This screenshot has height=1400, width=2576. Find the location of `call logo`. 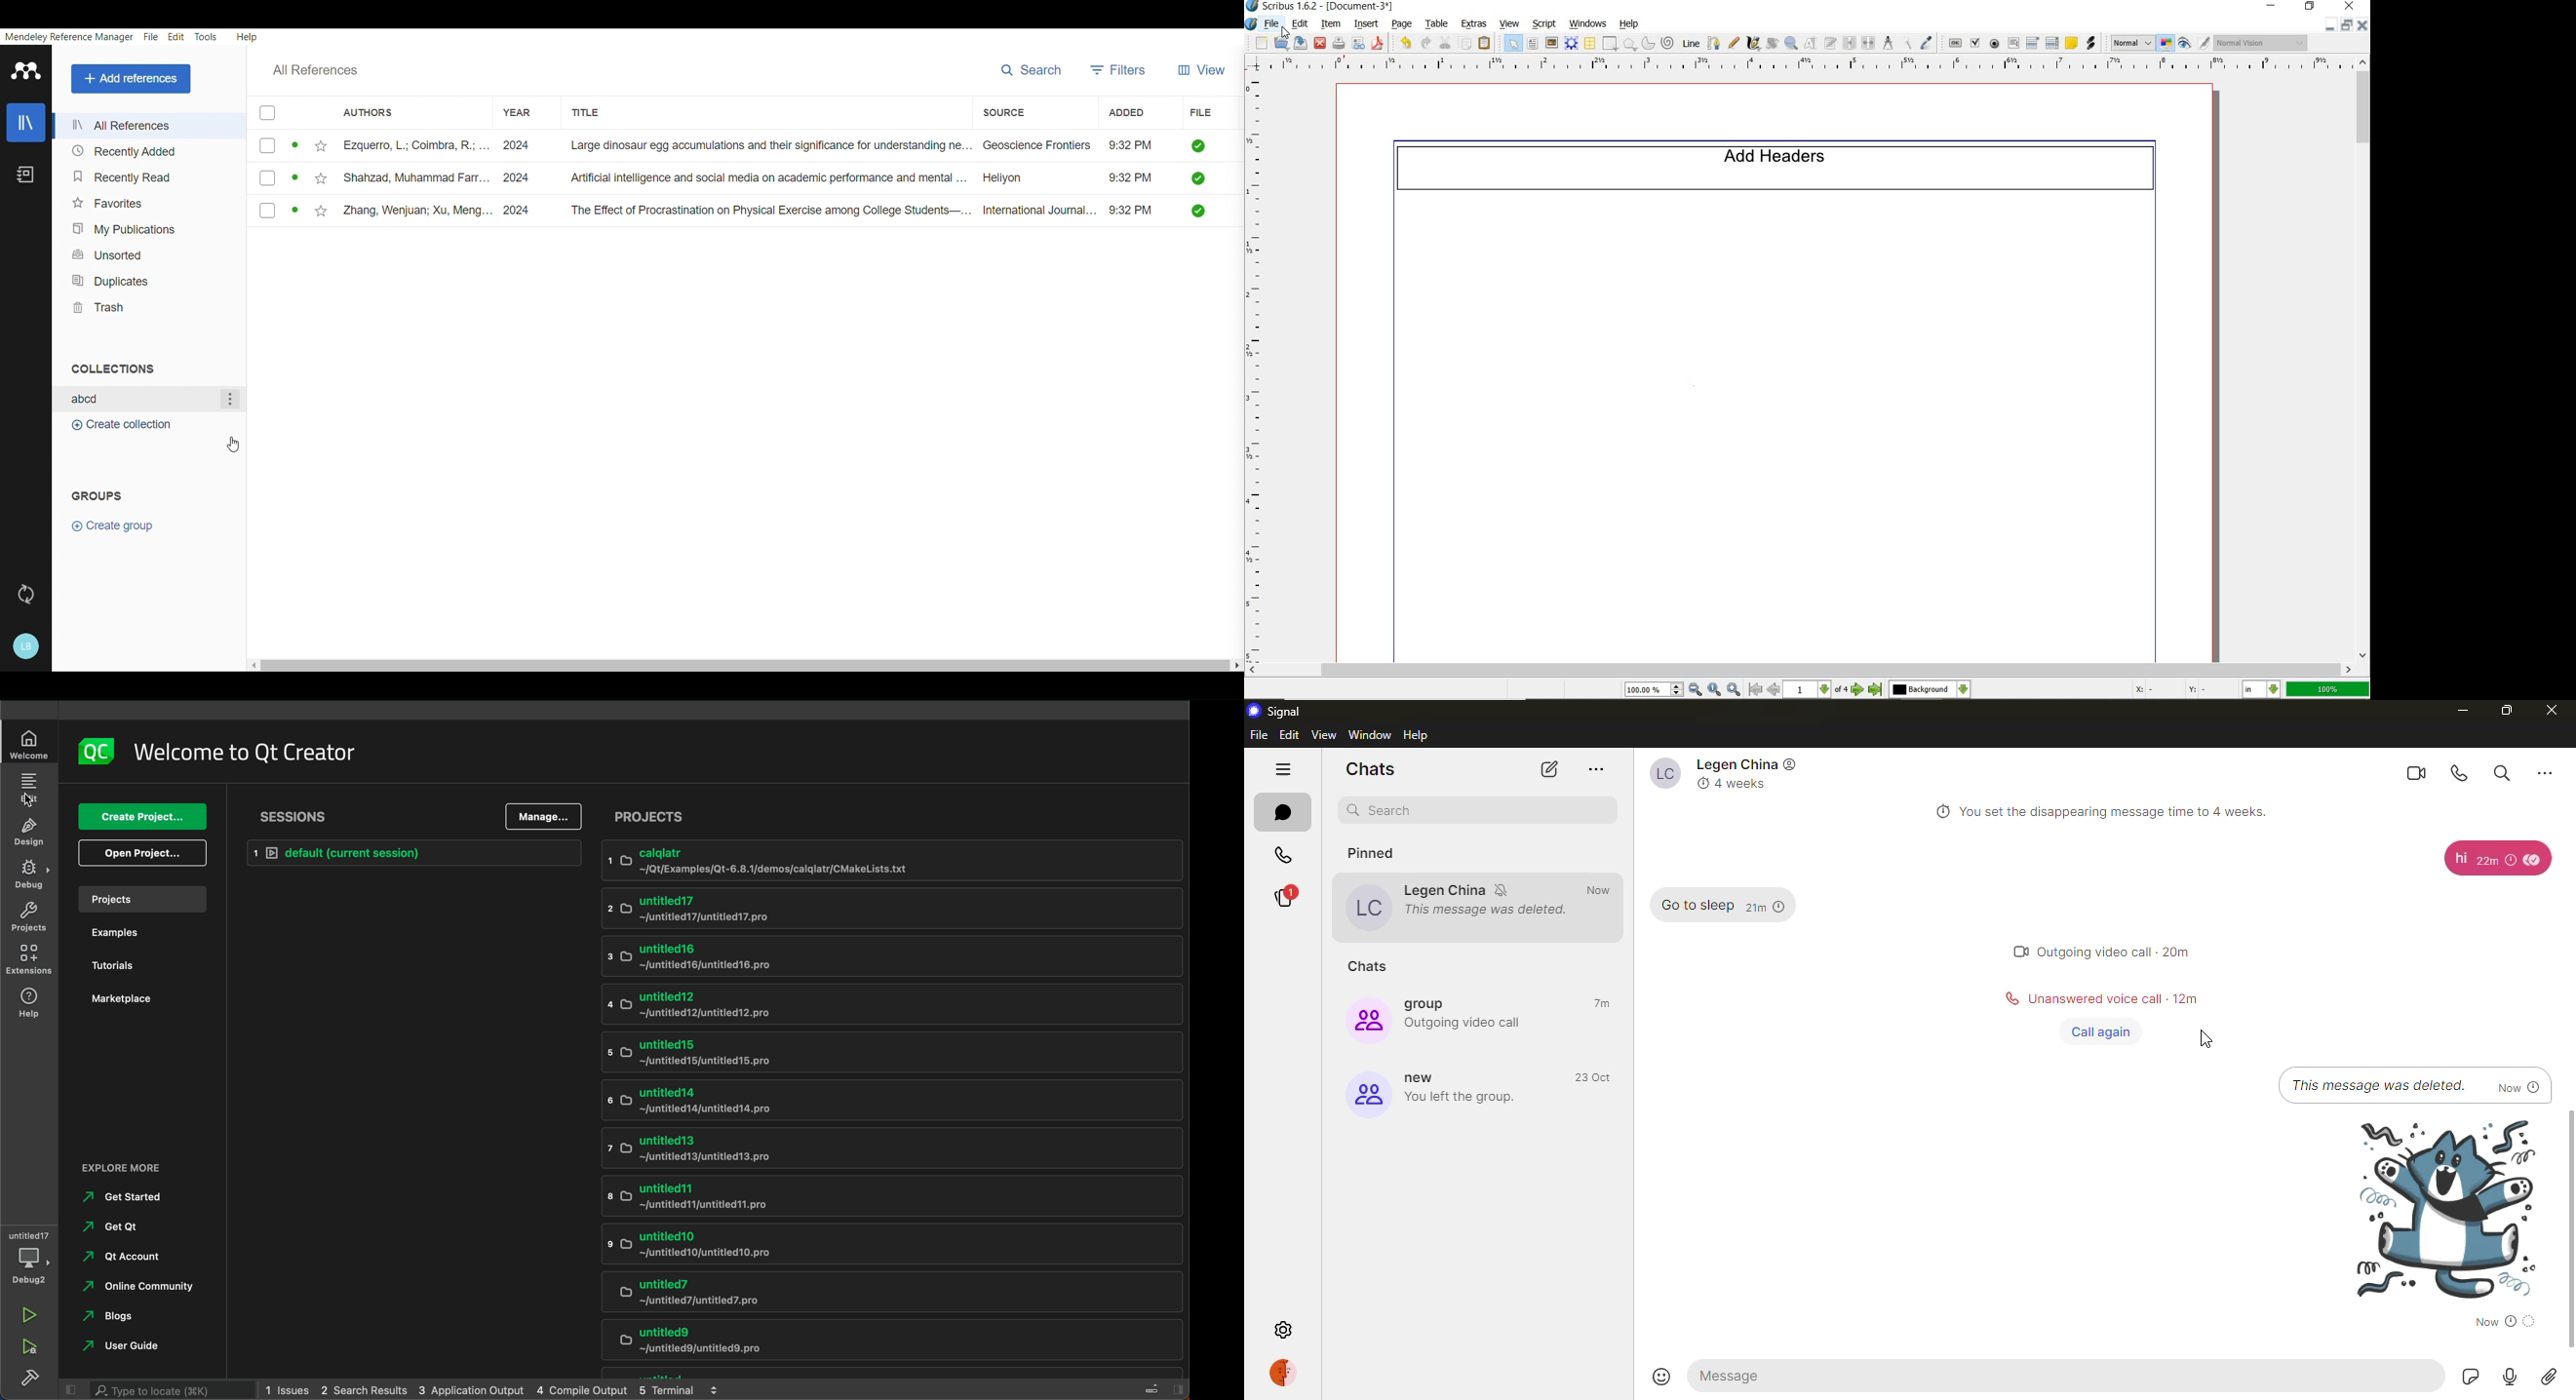

call logo is located at coordinates (2009, 998).